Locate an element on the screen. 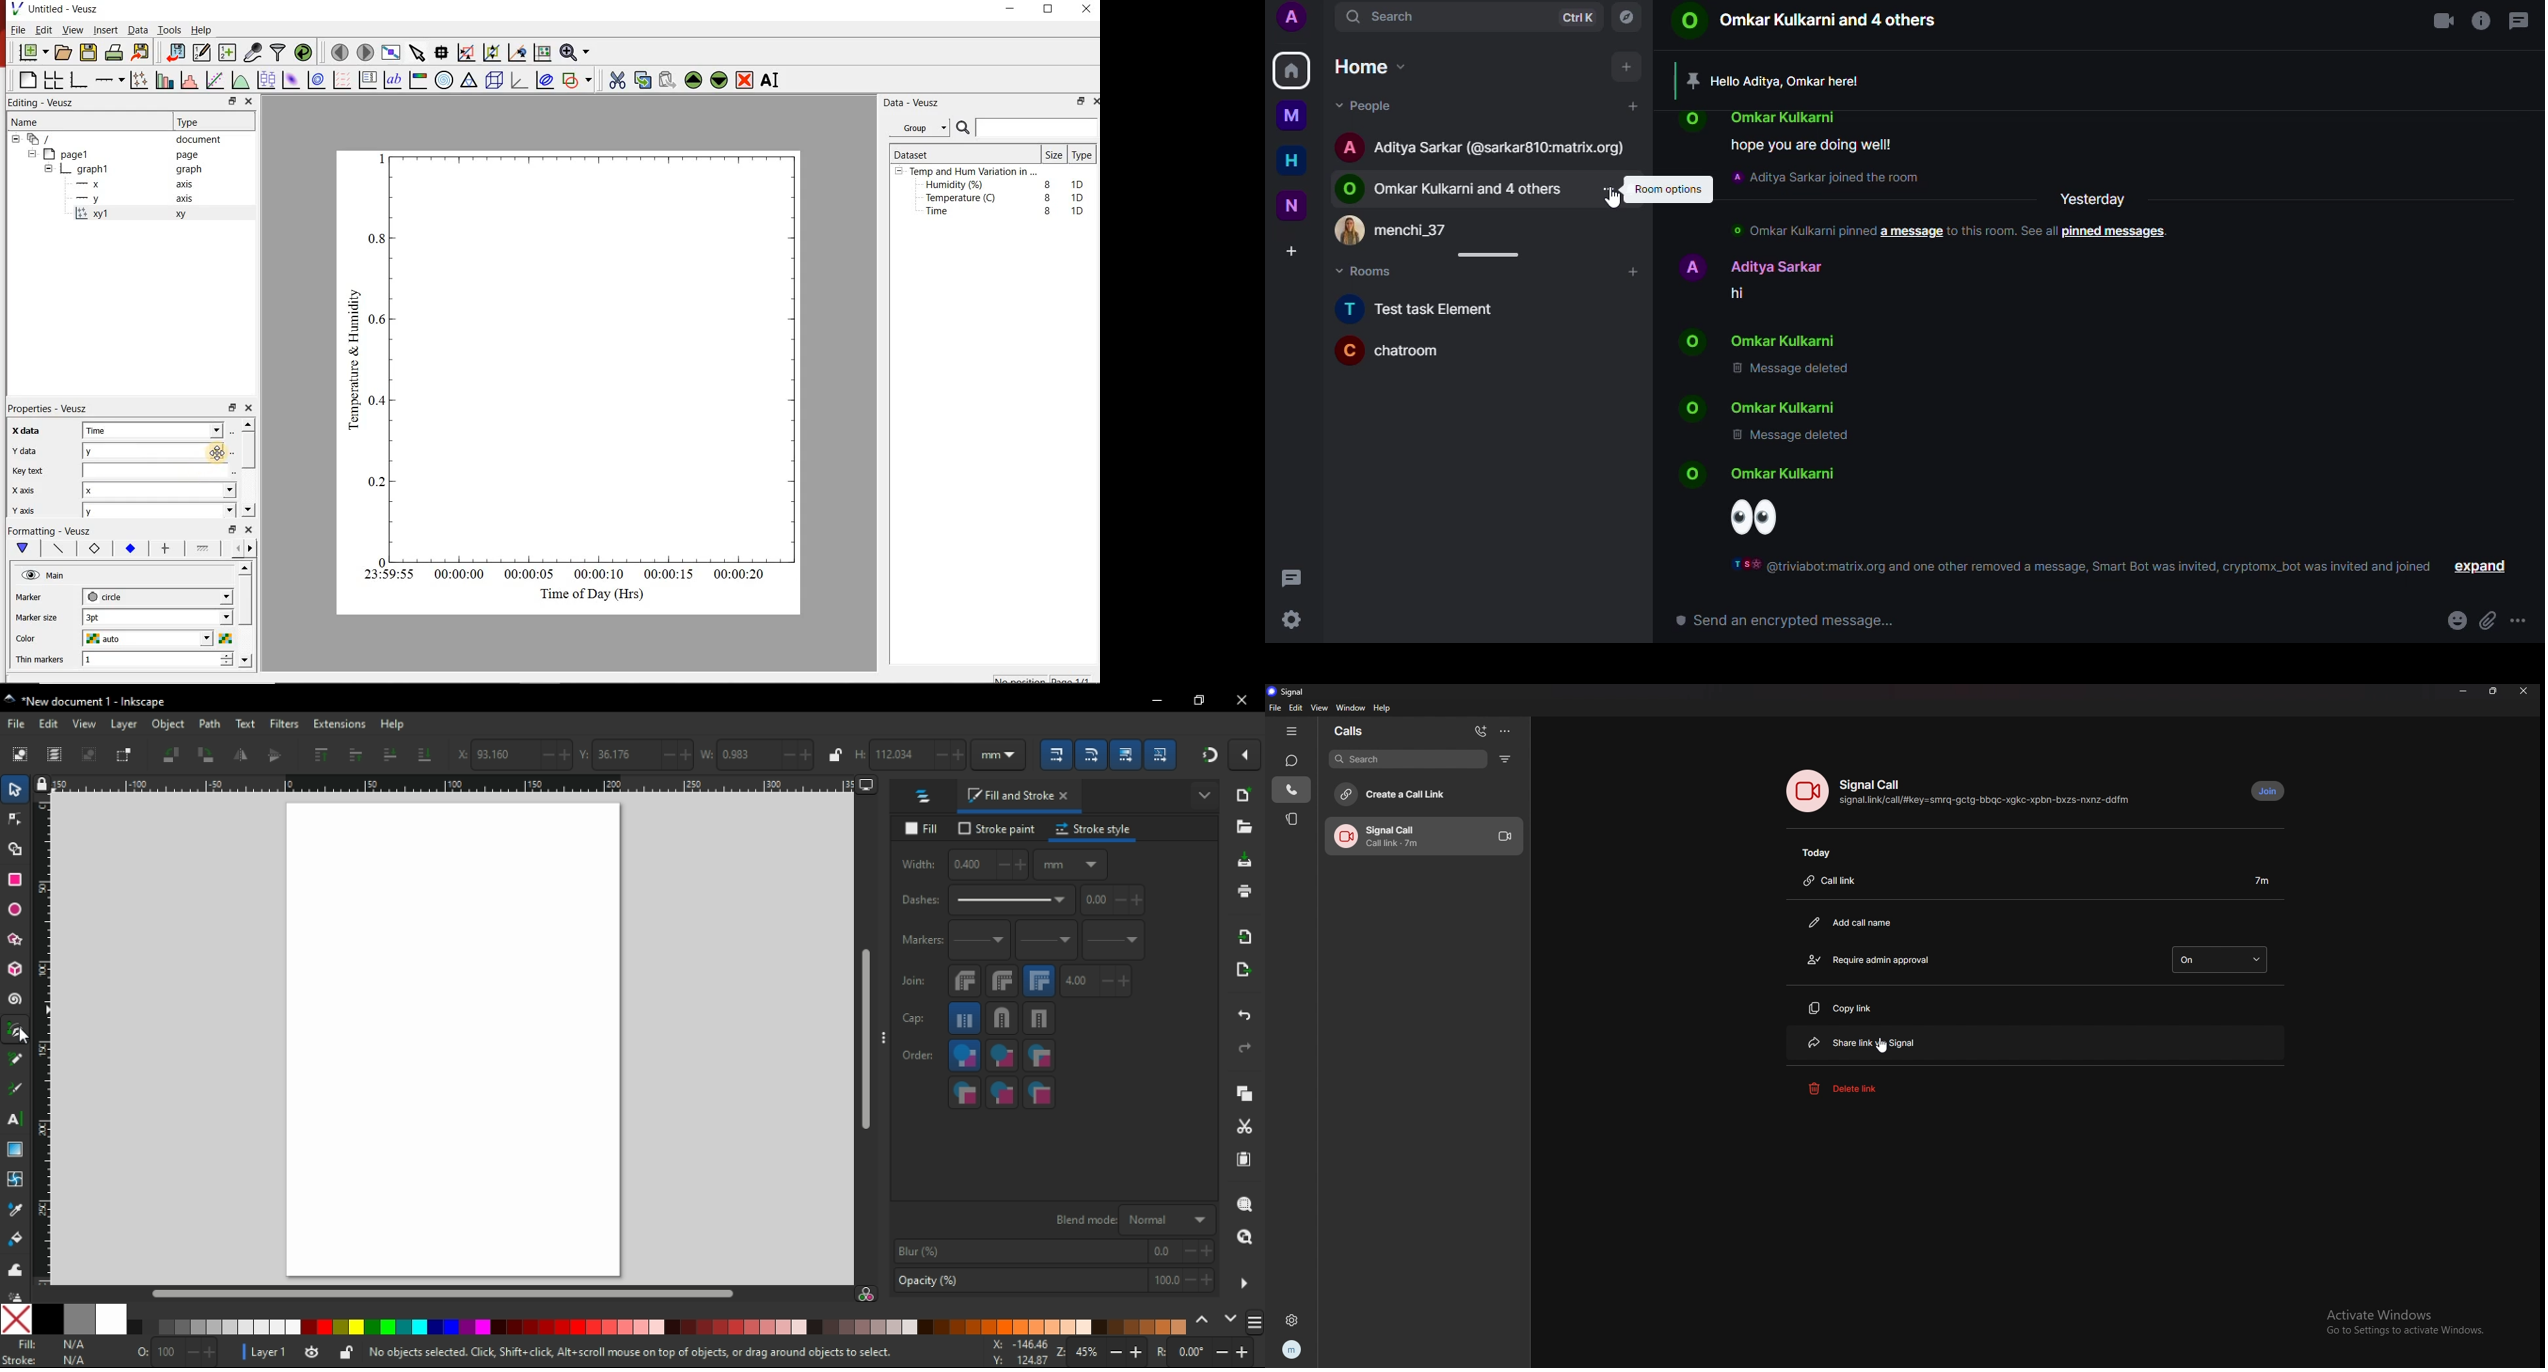 The image size is (2548, 1372). delete link is located at coordinates (1870, 1087).